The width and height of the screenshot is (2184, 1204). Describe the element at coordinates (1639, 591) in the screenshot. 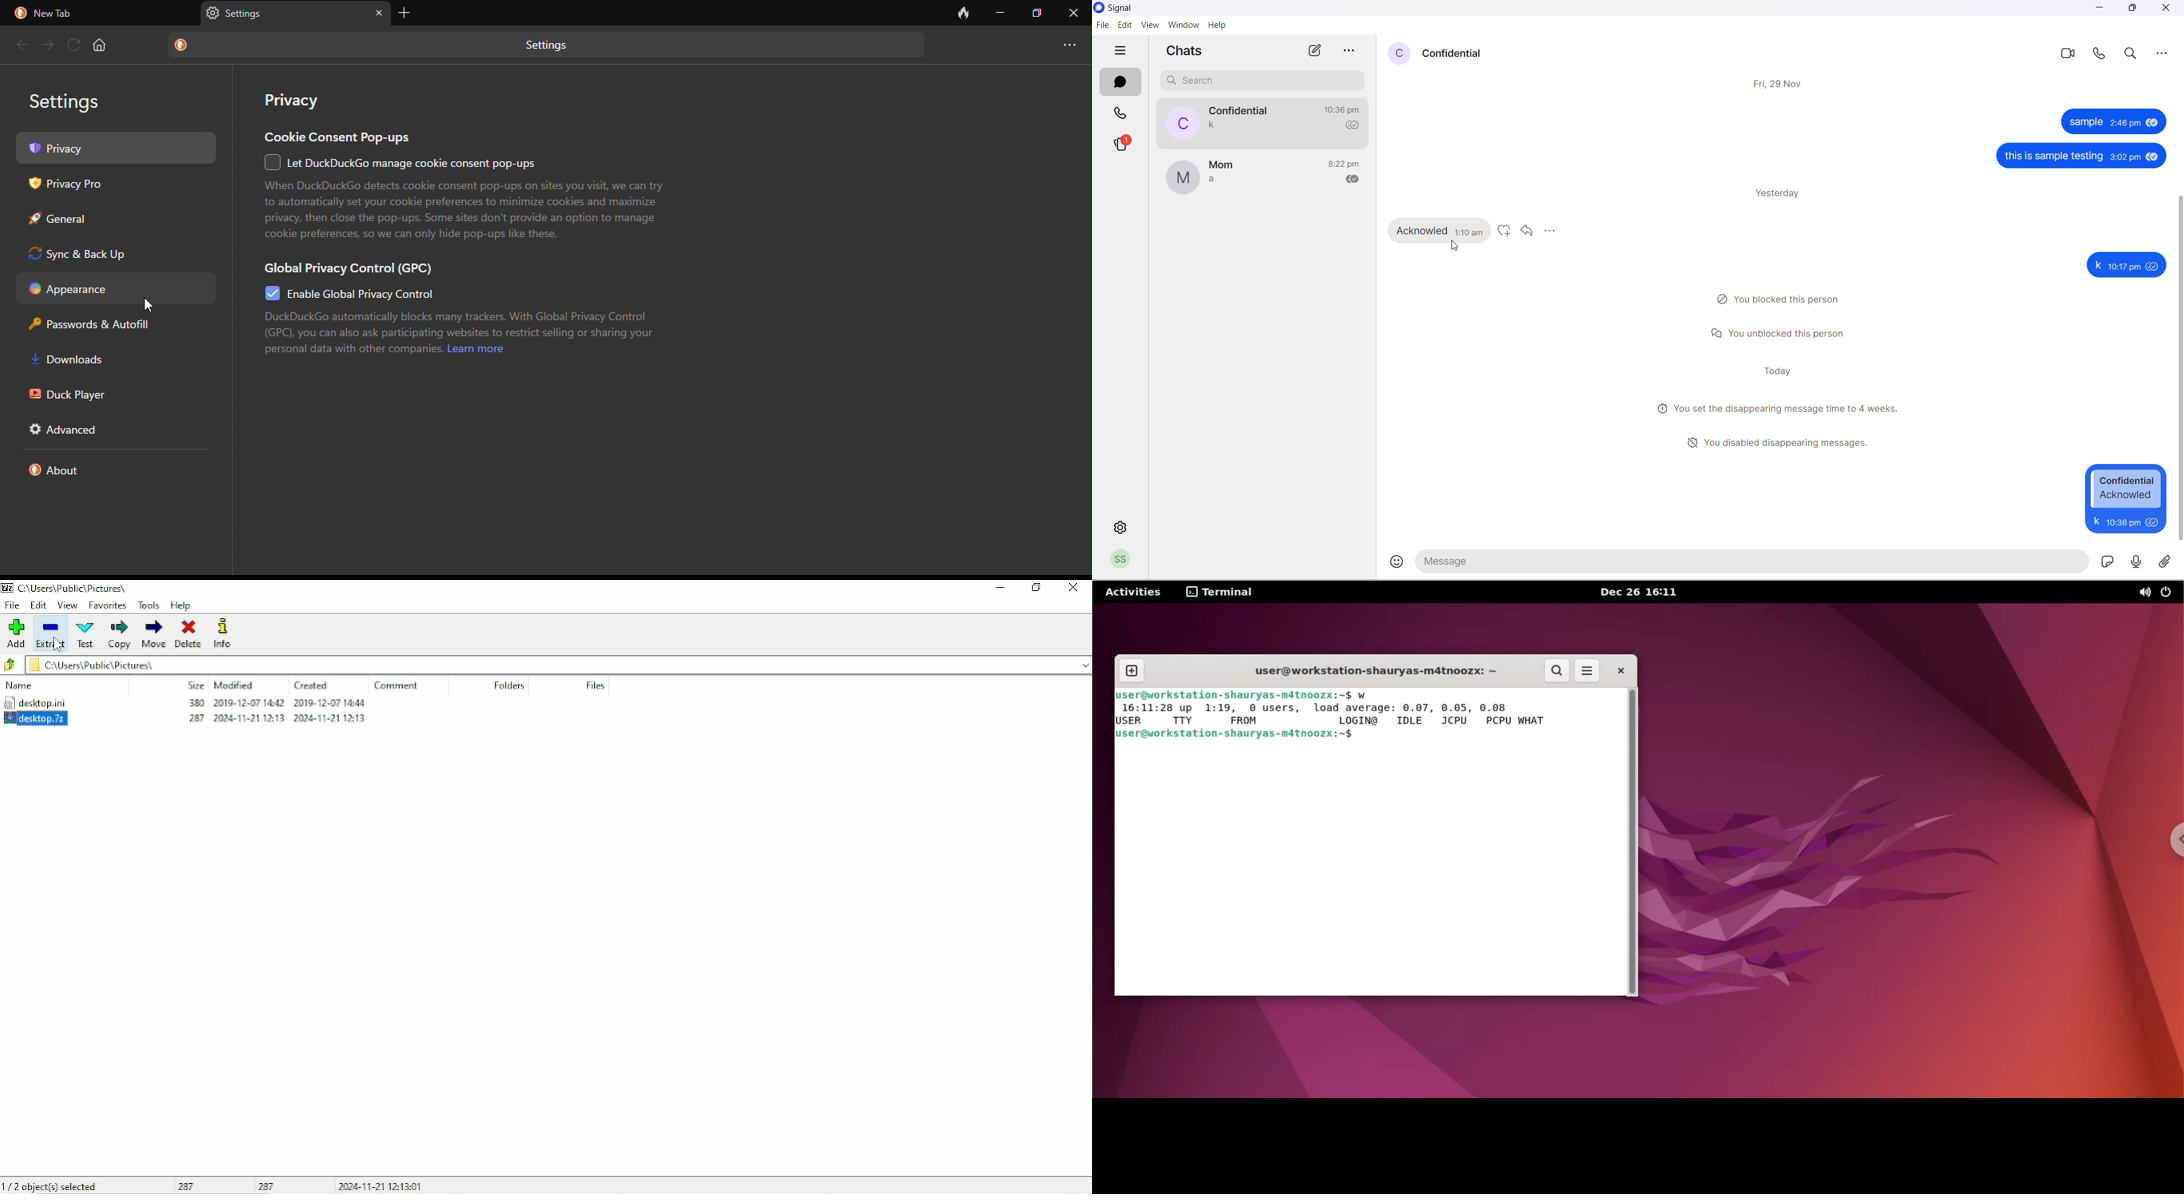

I see `date and time` at that location.